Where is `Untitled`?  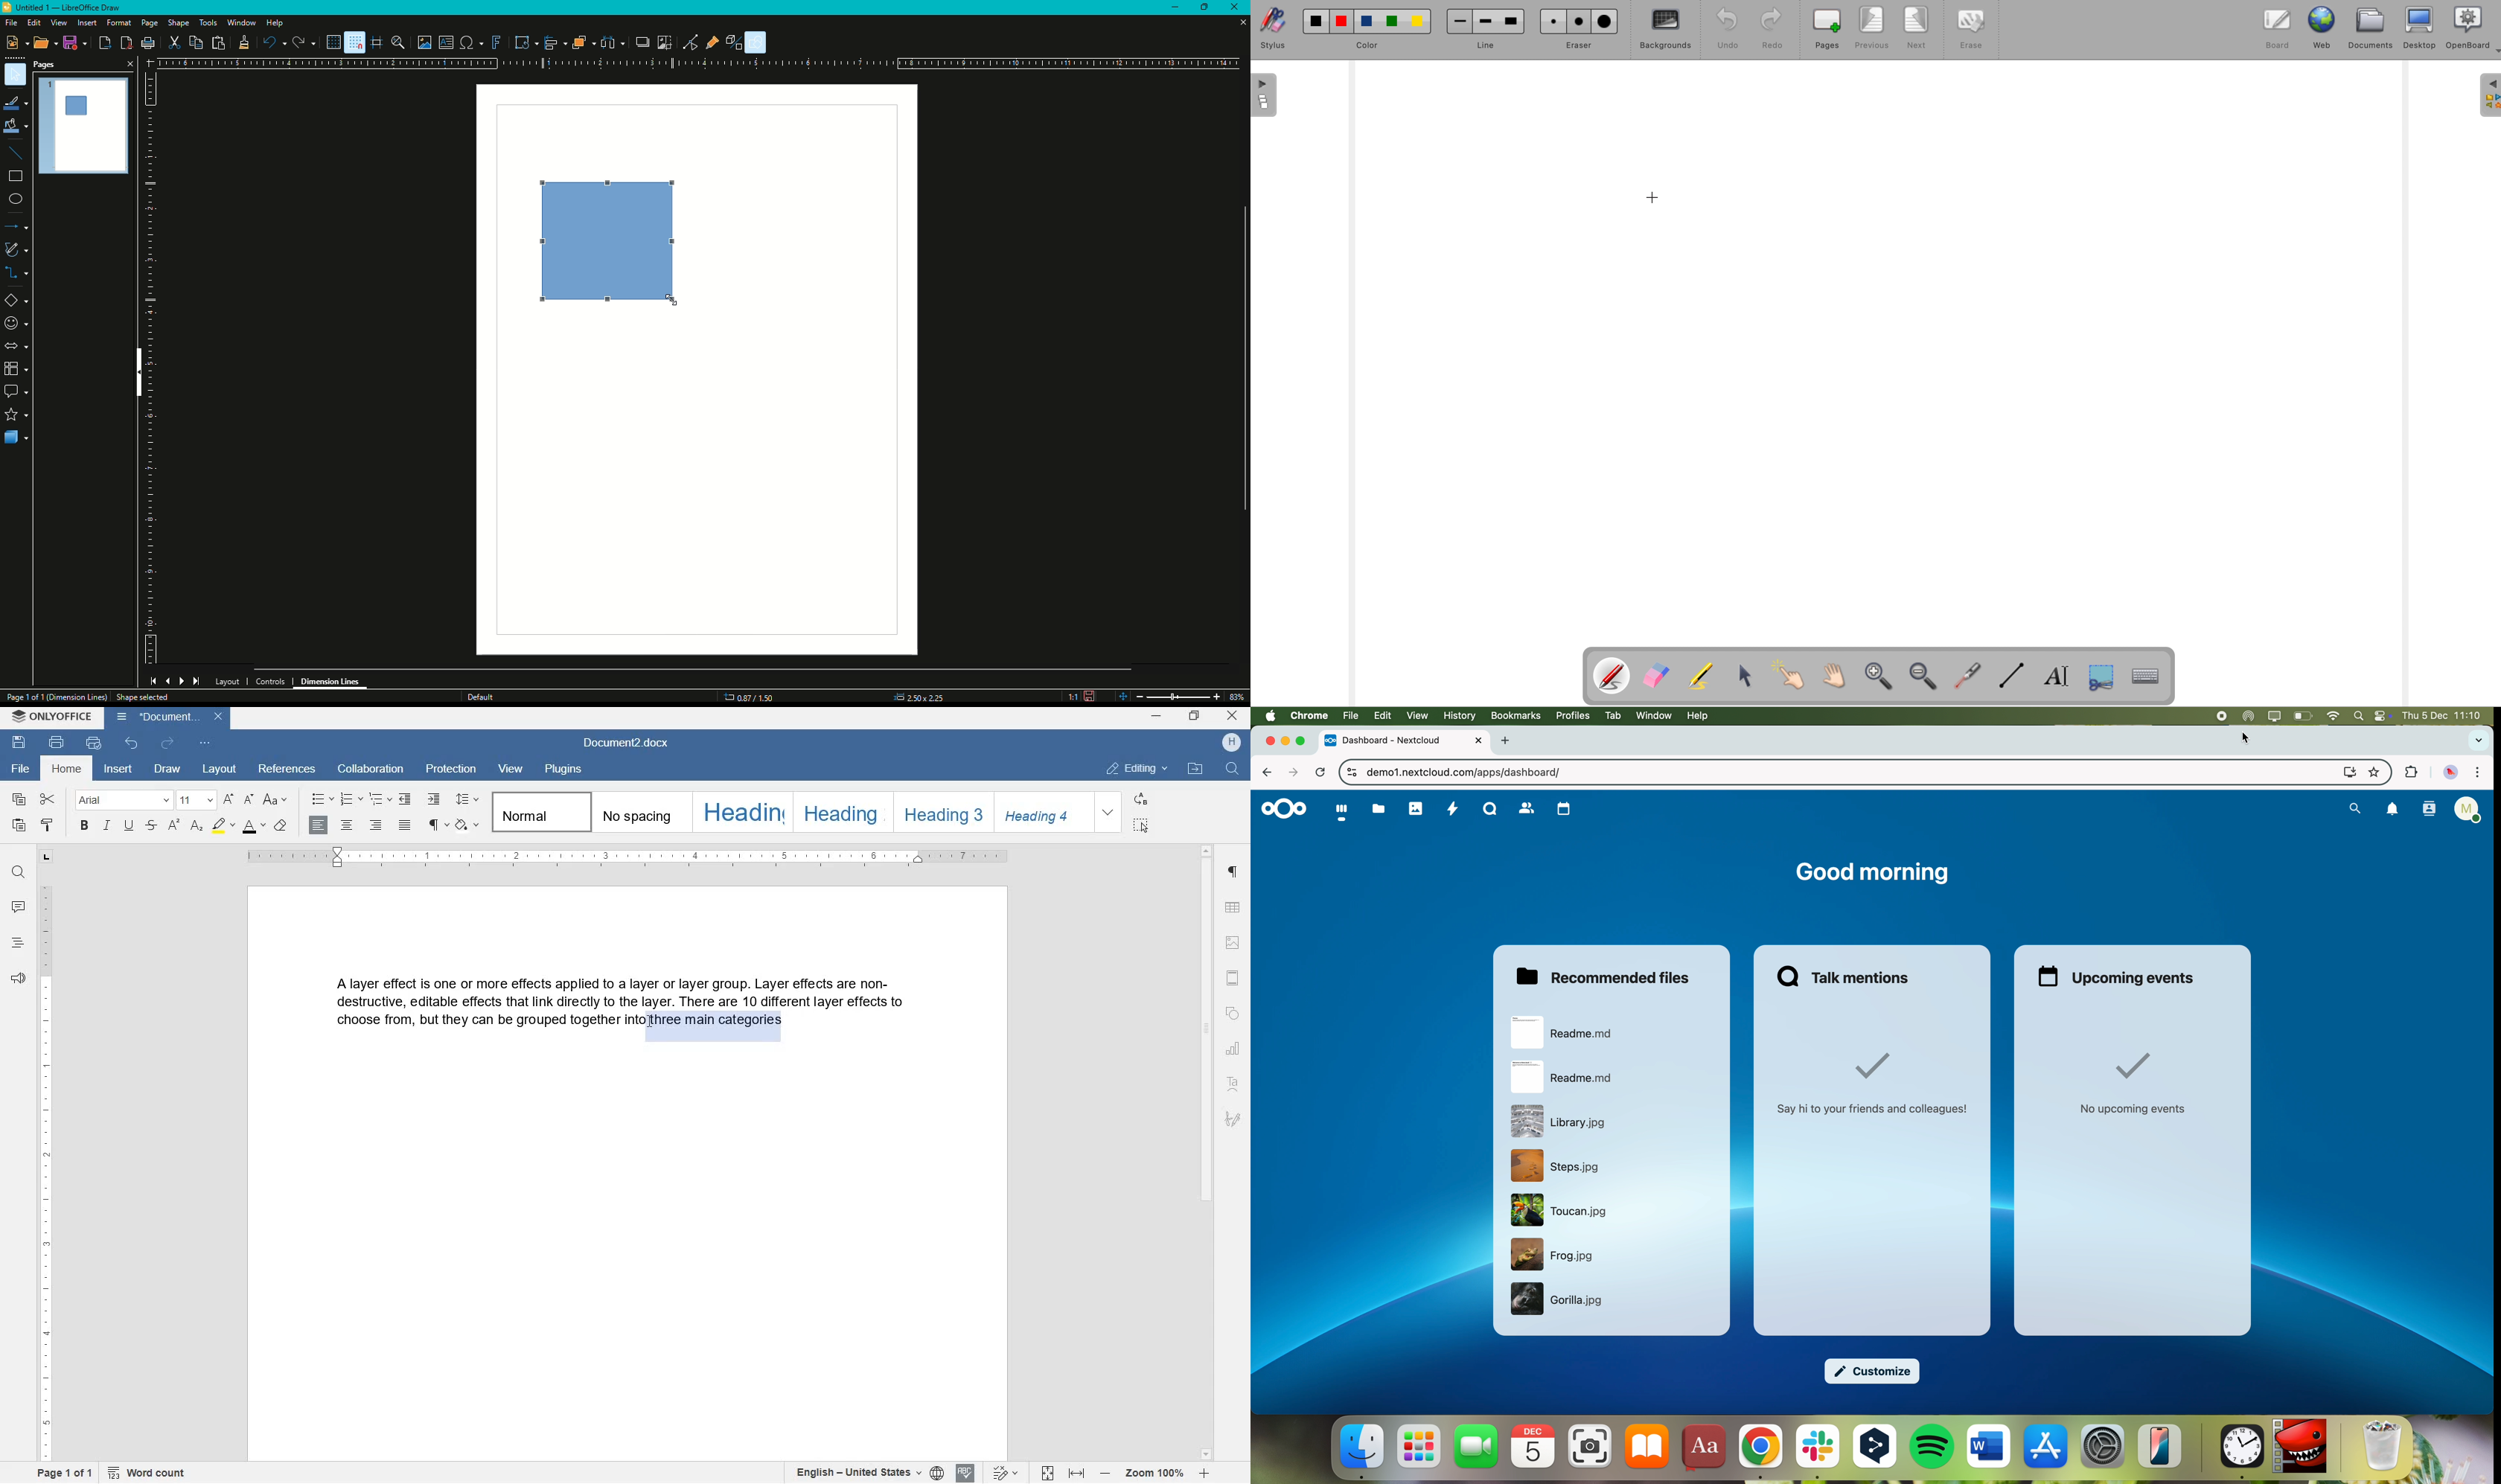 Untitled is located at coordinates (67, 9).